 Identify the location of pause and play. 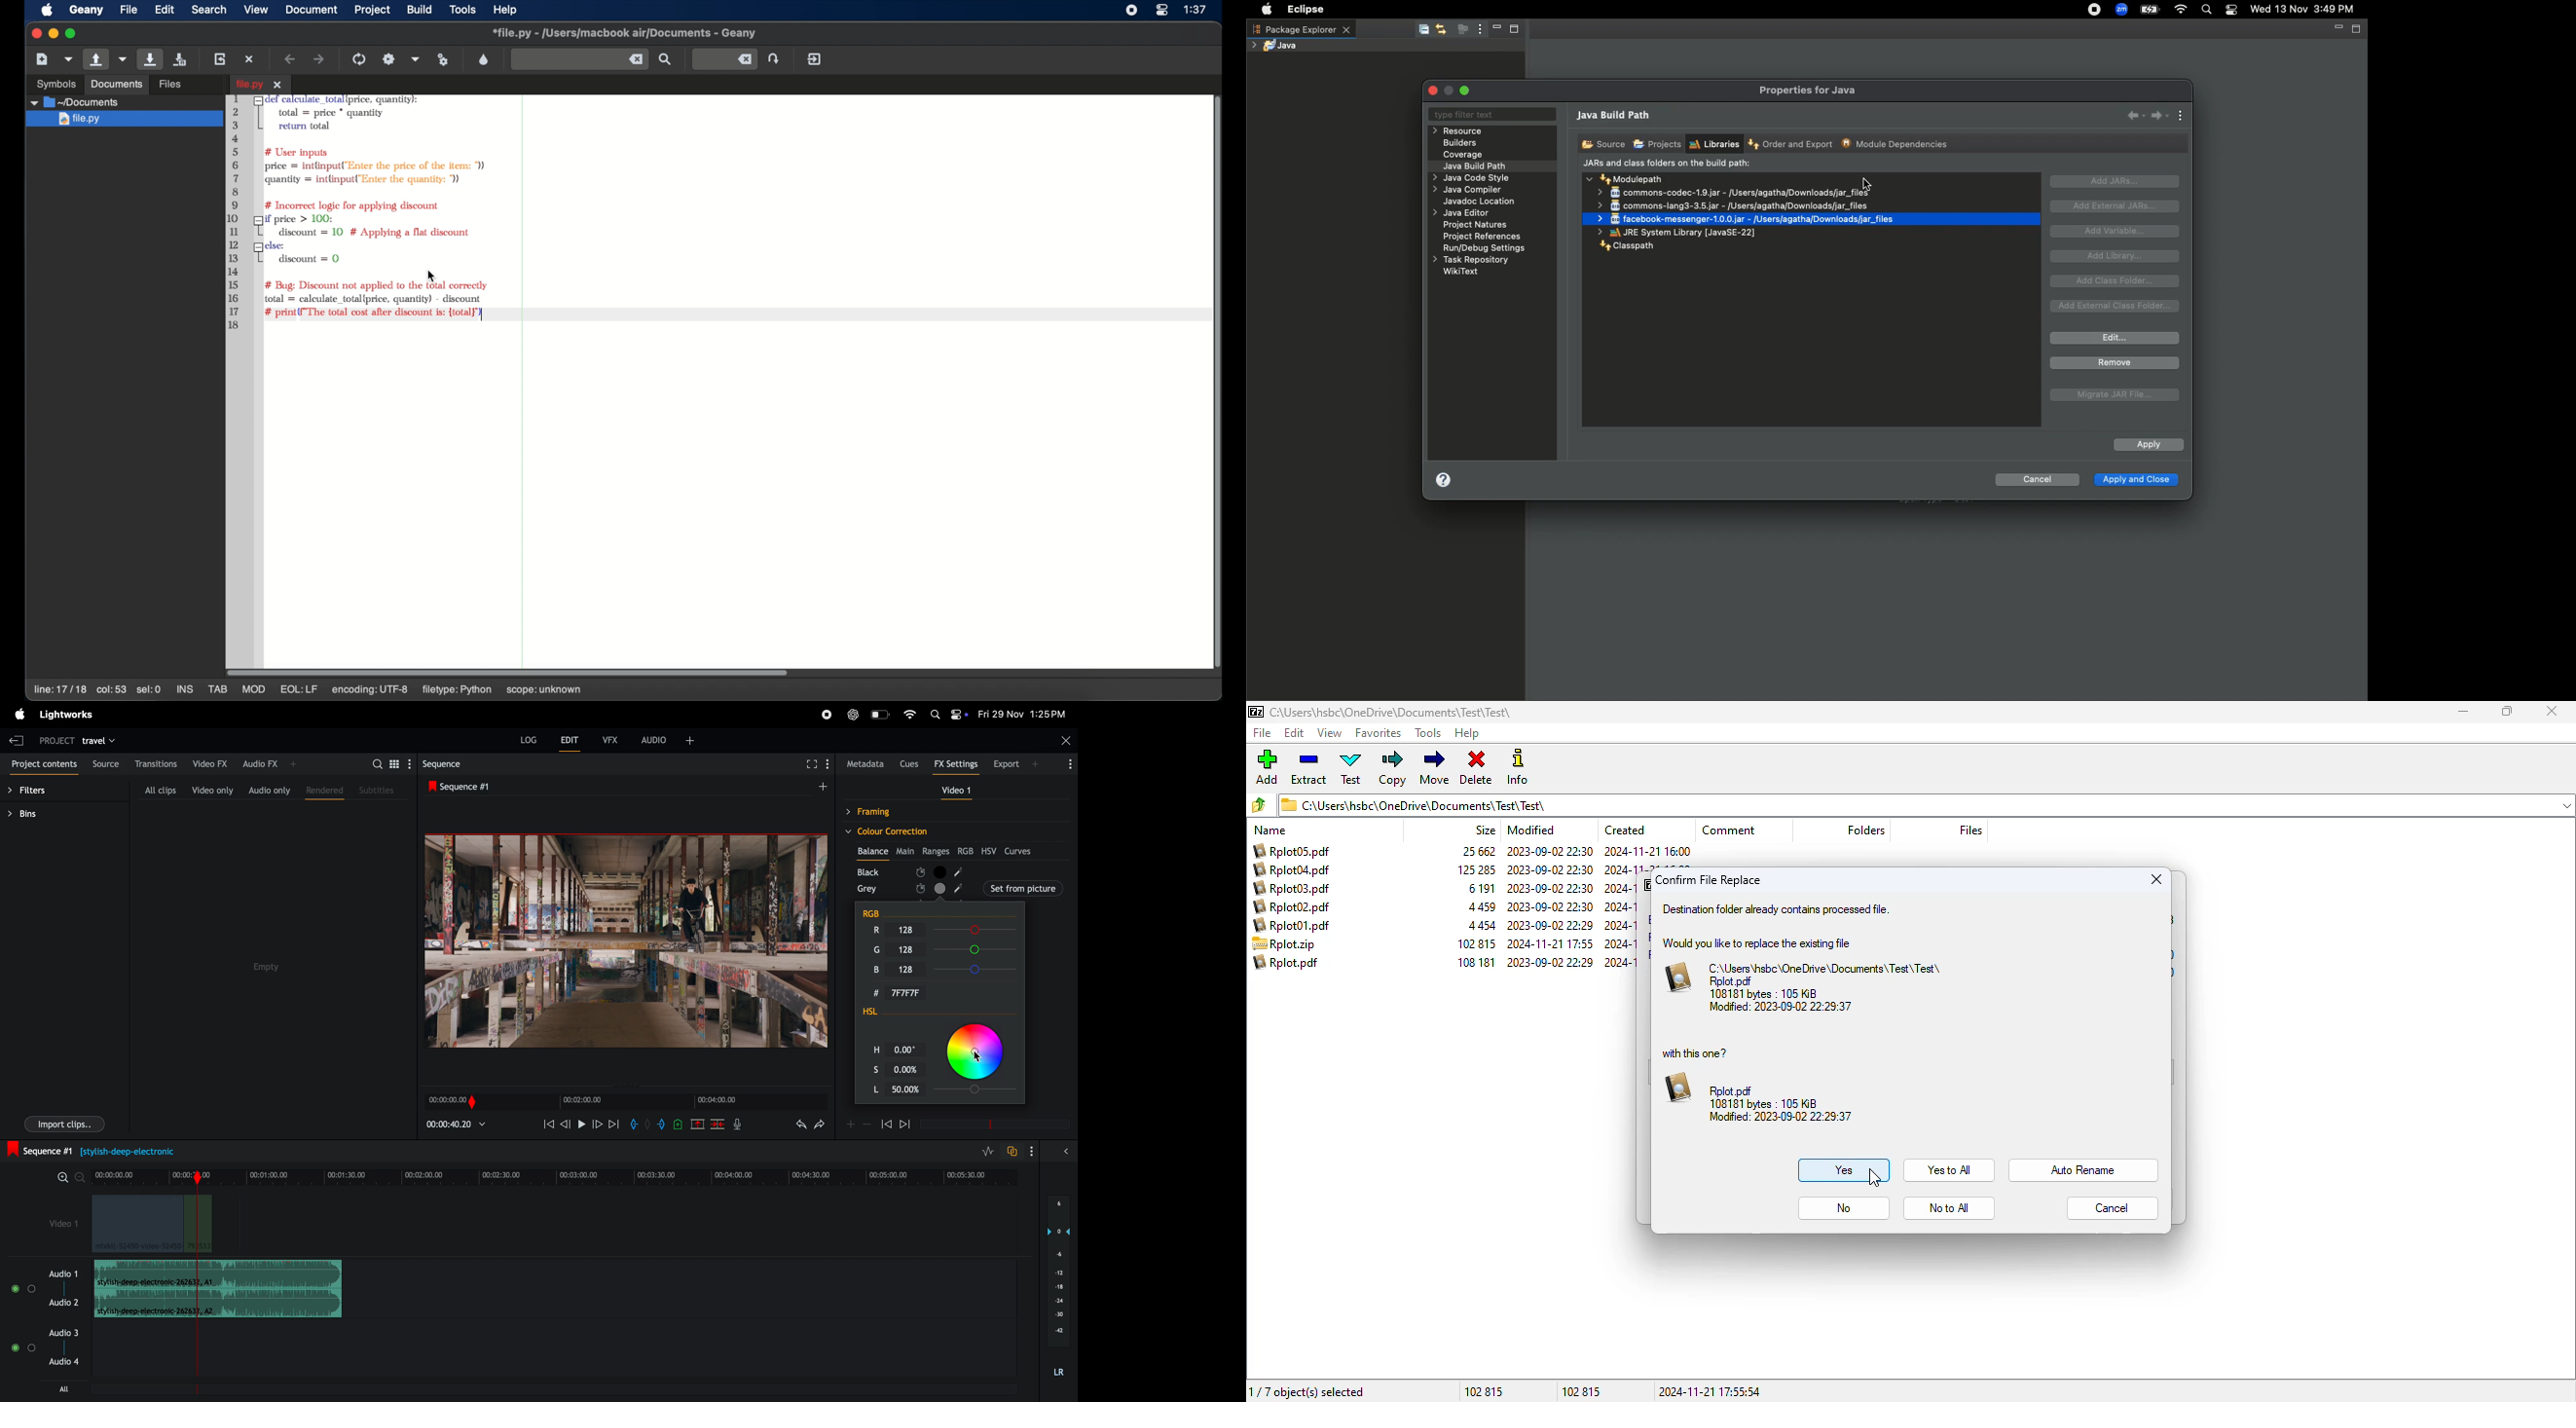
(584, 1124).